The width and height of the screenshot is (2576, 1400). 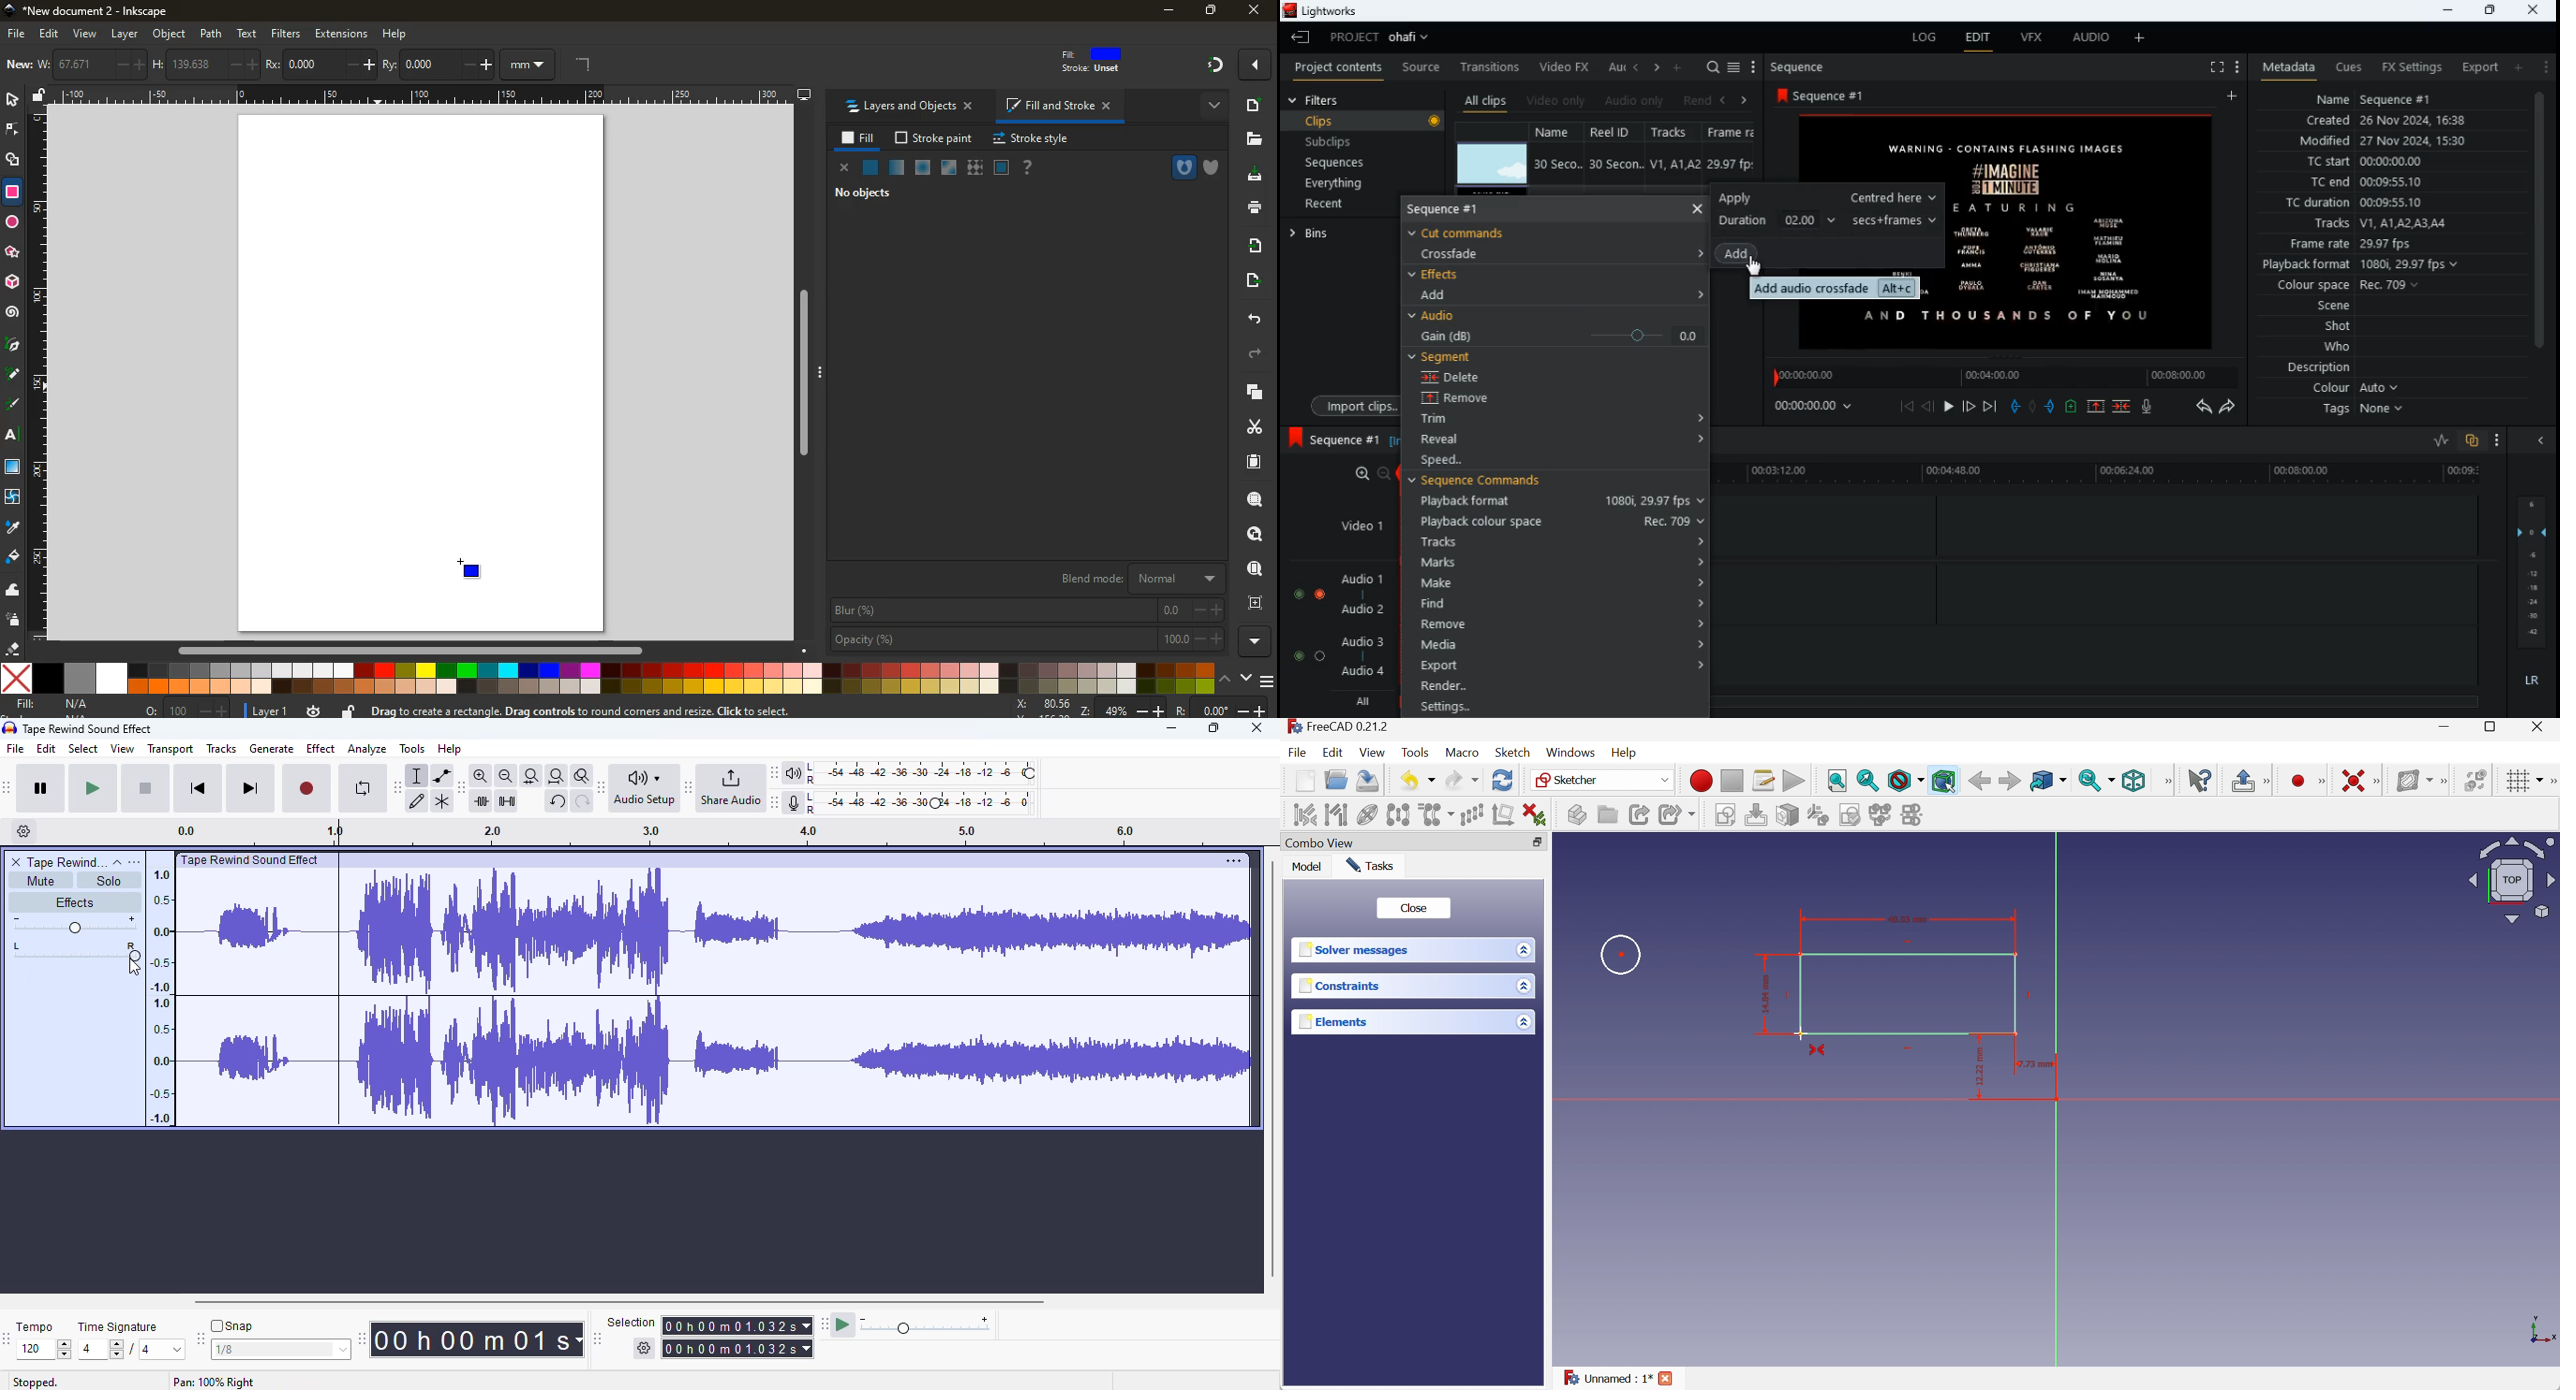 What do you see at coordinates (2538, 230) in the screenshot?
I see `scroll` at bounding box center [2538, 230].